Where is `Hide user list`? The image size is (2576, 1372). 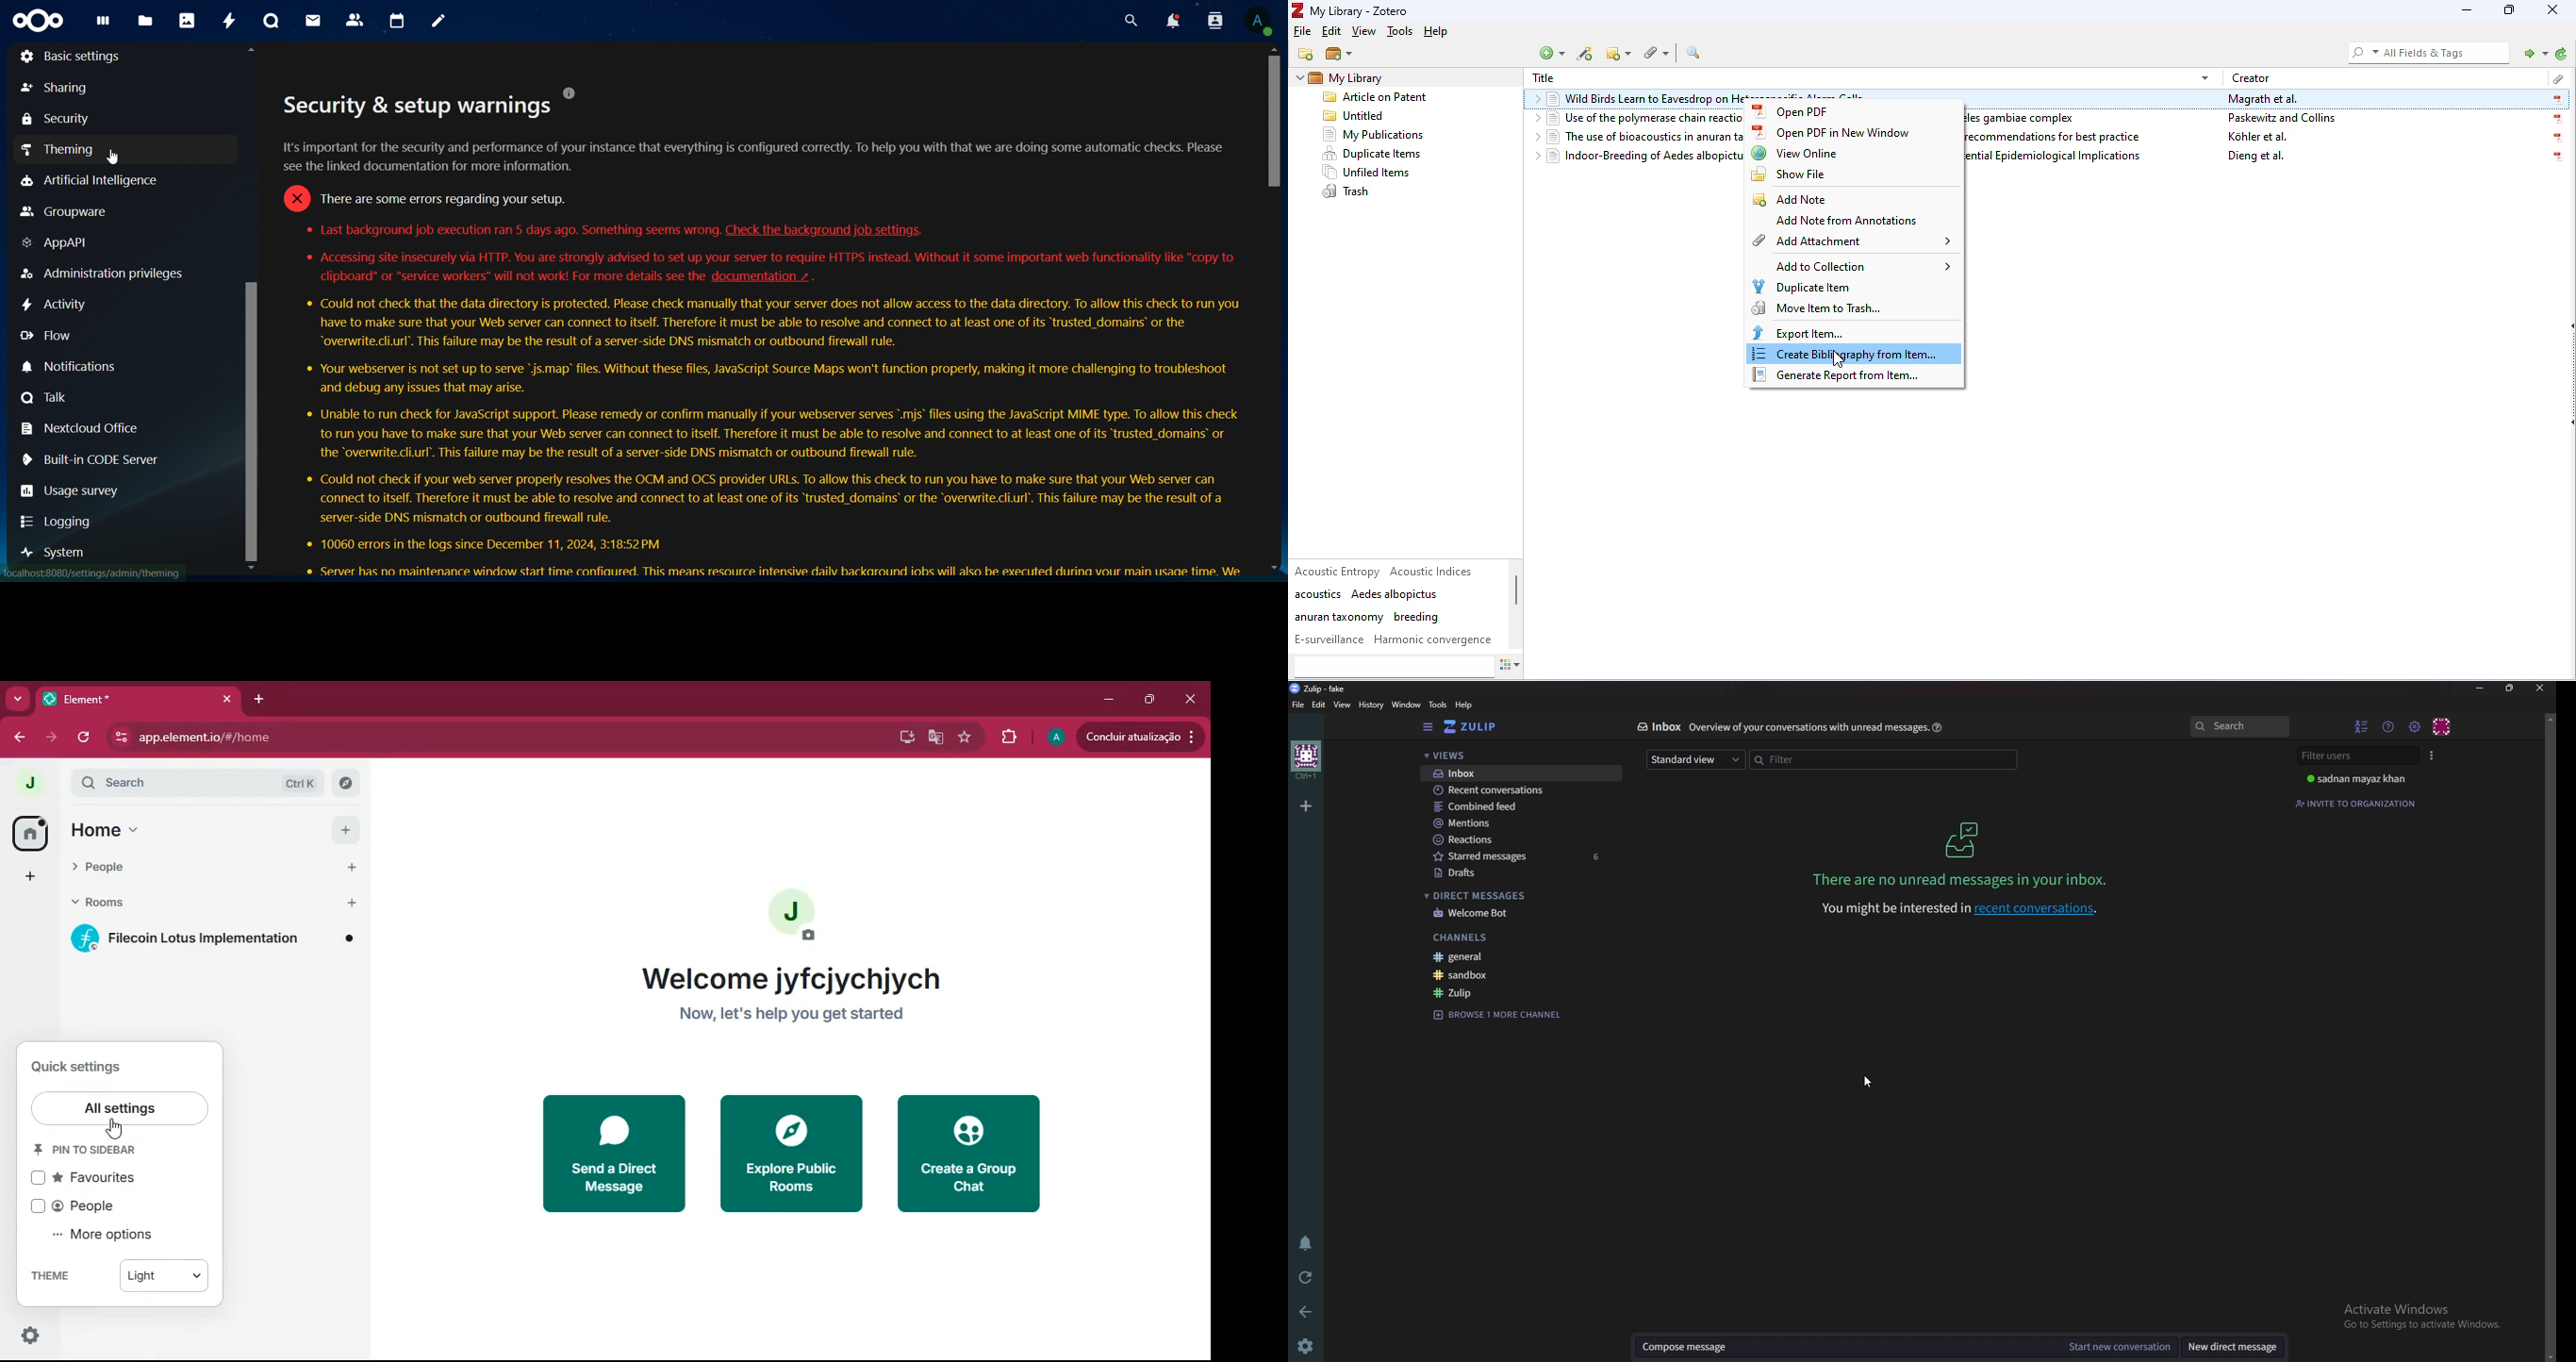
Hide user list is located at coordinates (2361, 727).